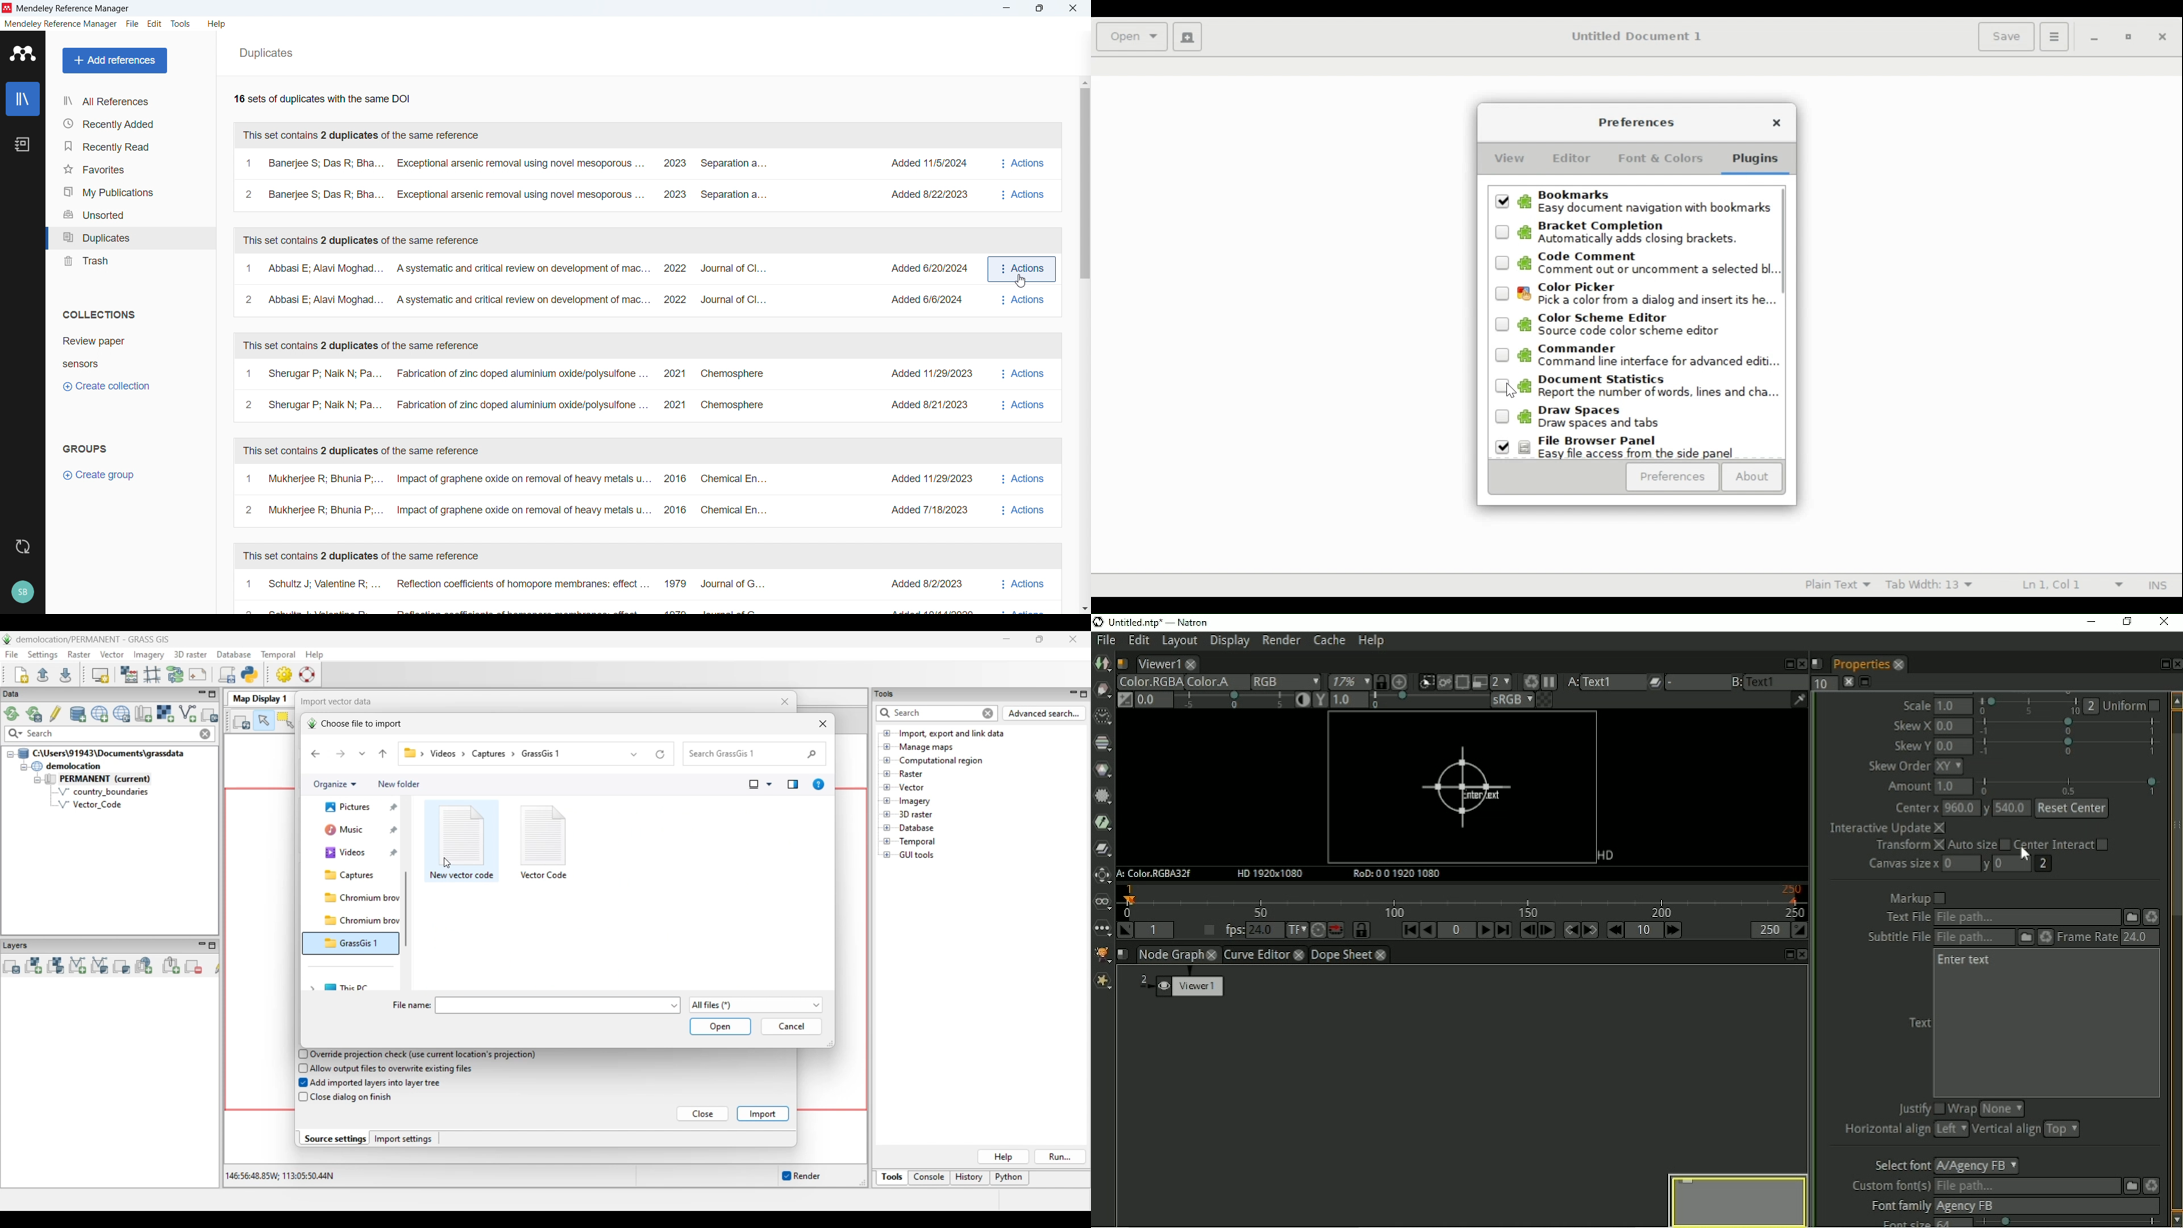 This screenshot has width=2184, height=1232. I want to click on Render the image, so click(1447, 680).